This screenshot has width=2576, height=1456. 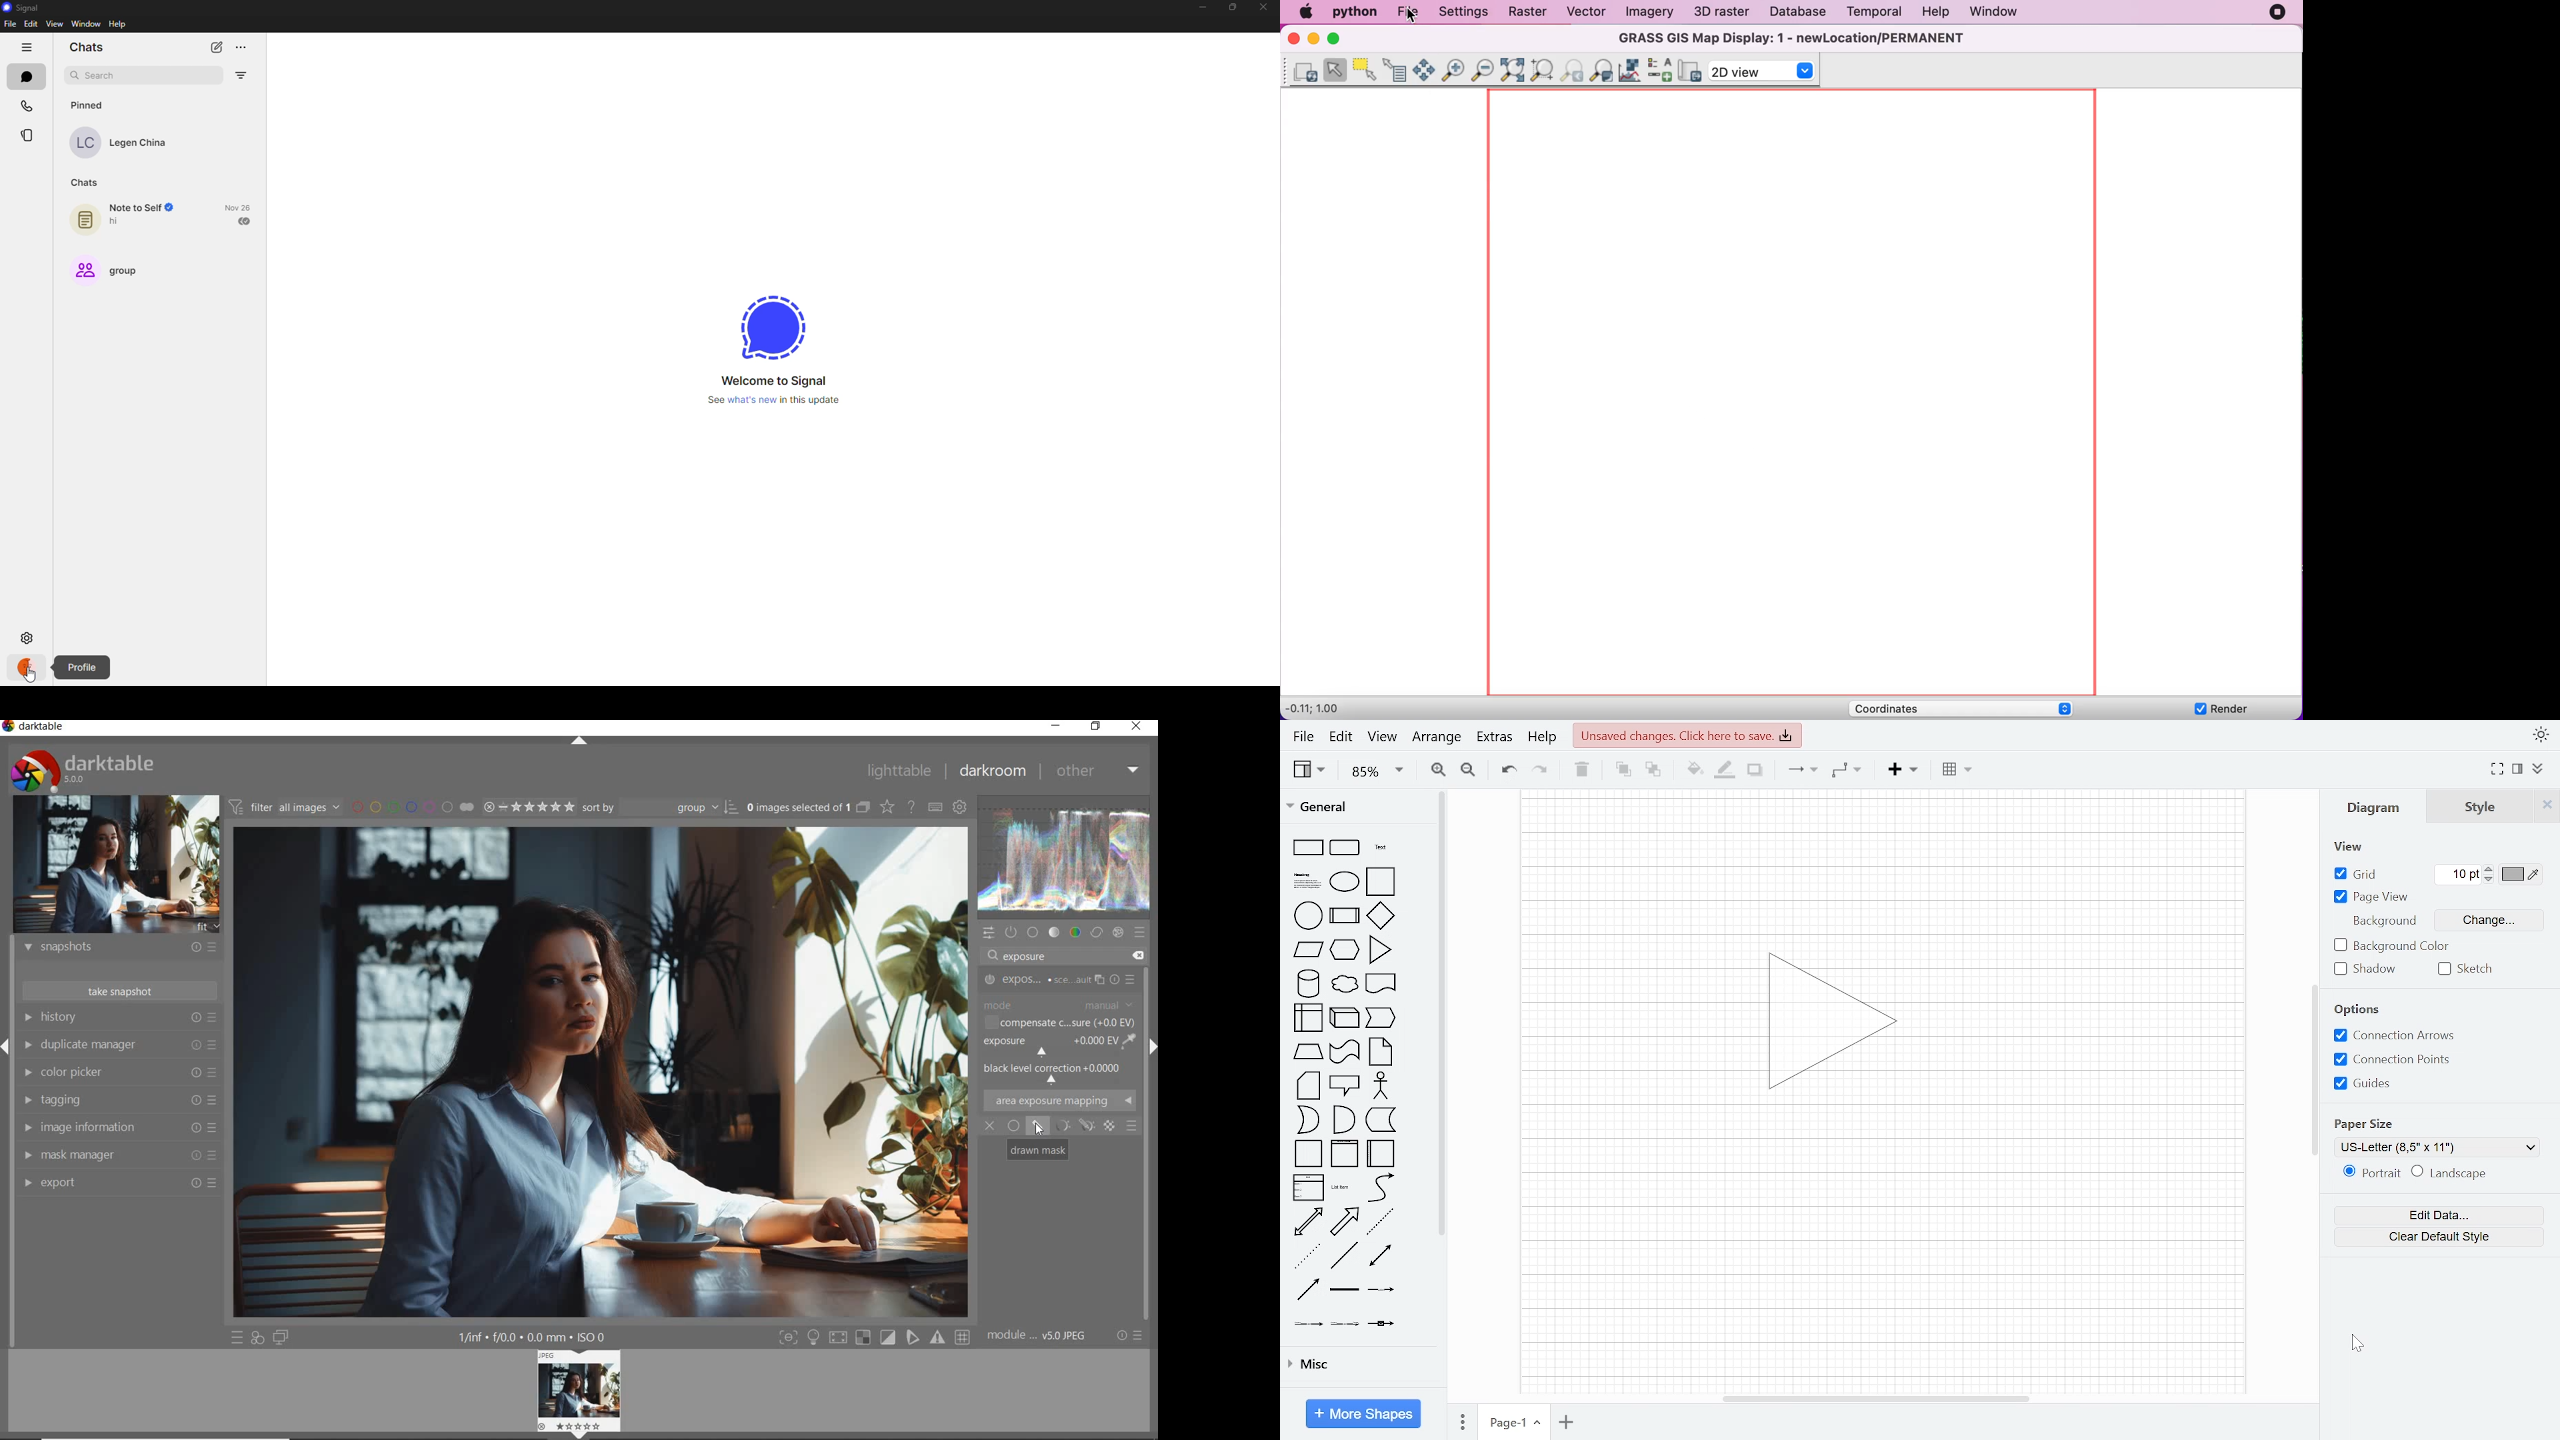 I want to click on tone, so click(x=1054, y=932).